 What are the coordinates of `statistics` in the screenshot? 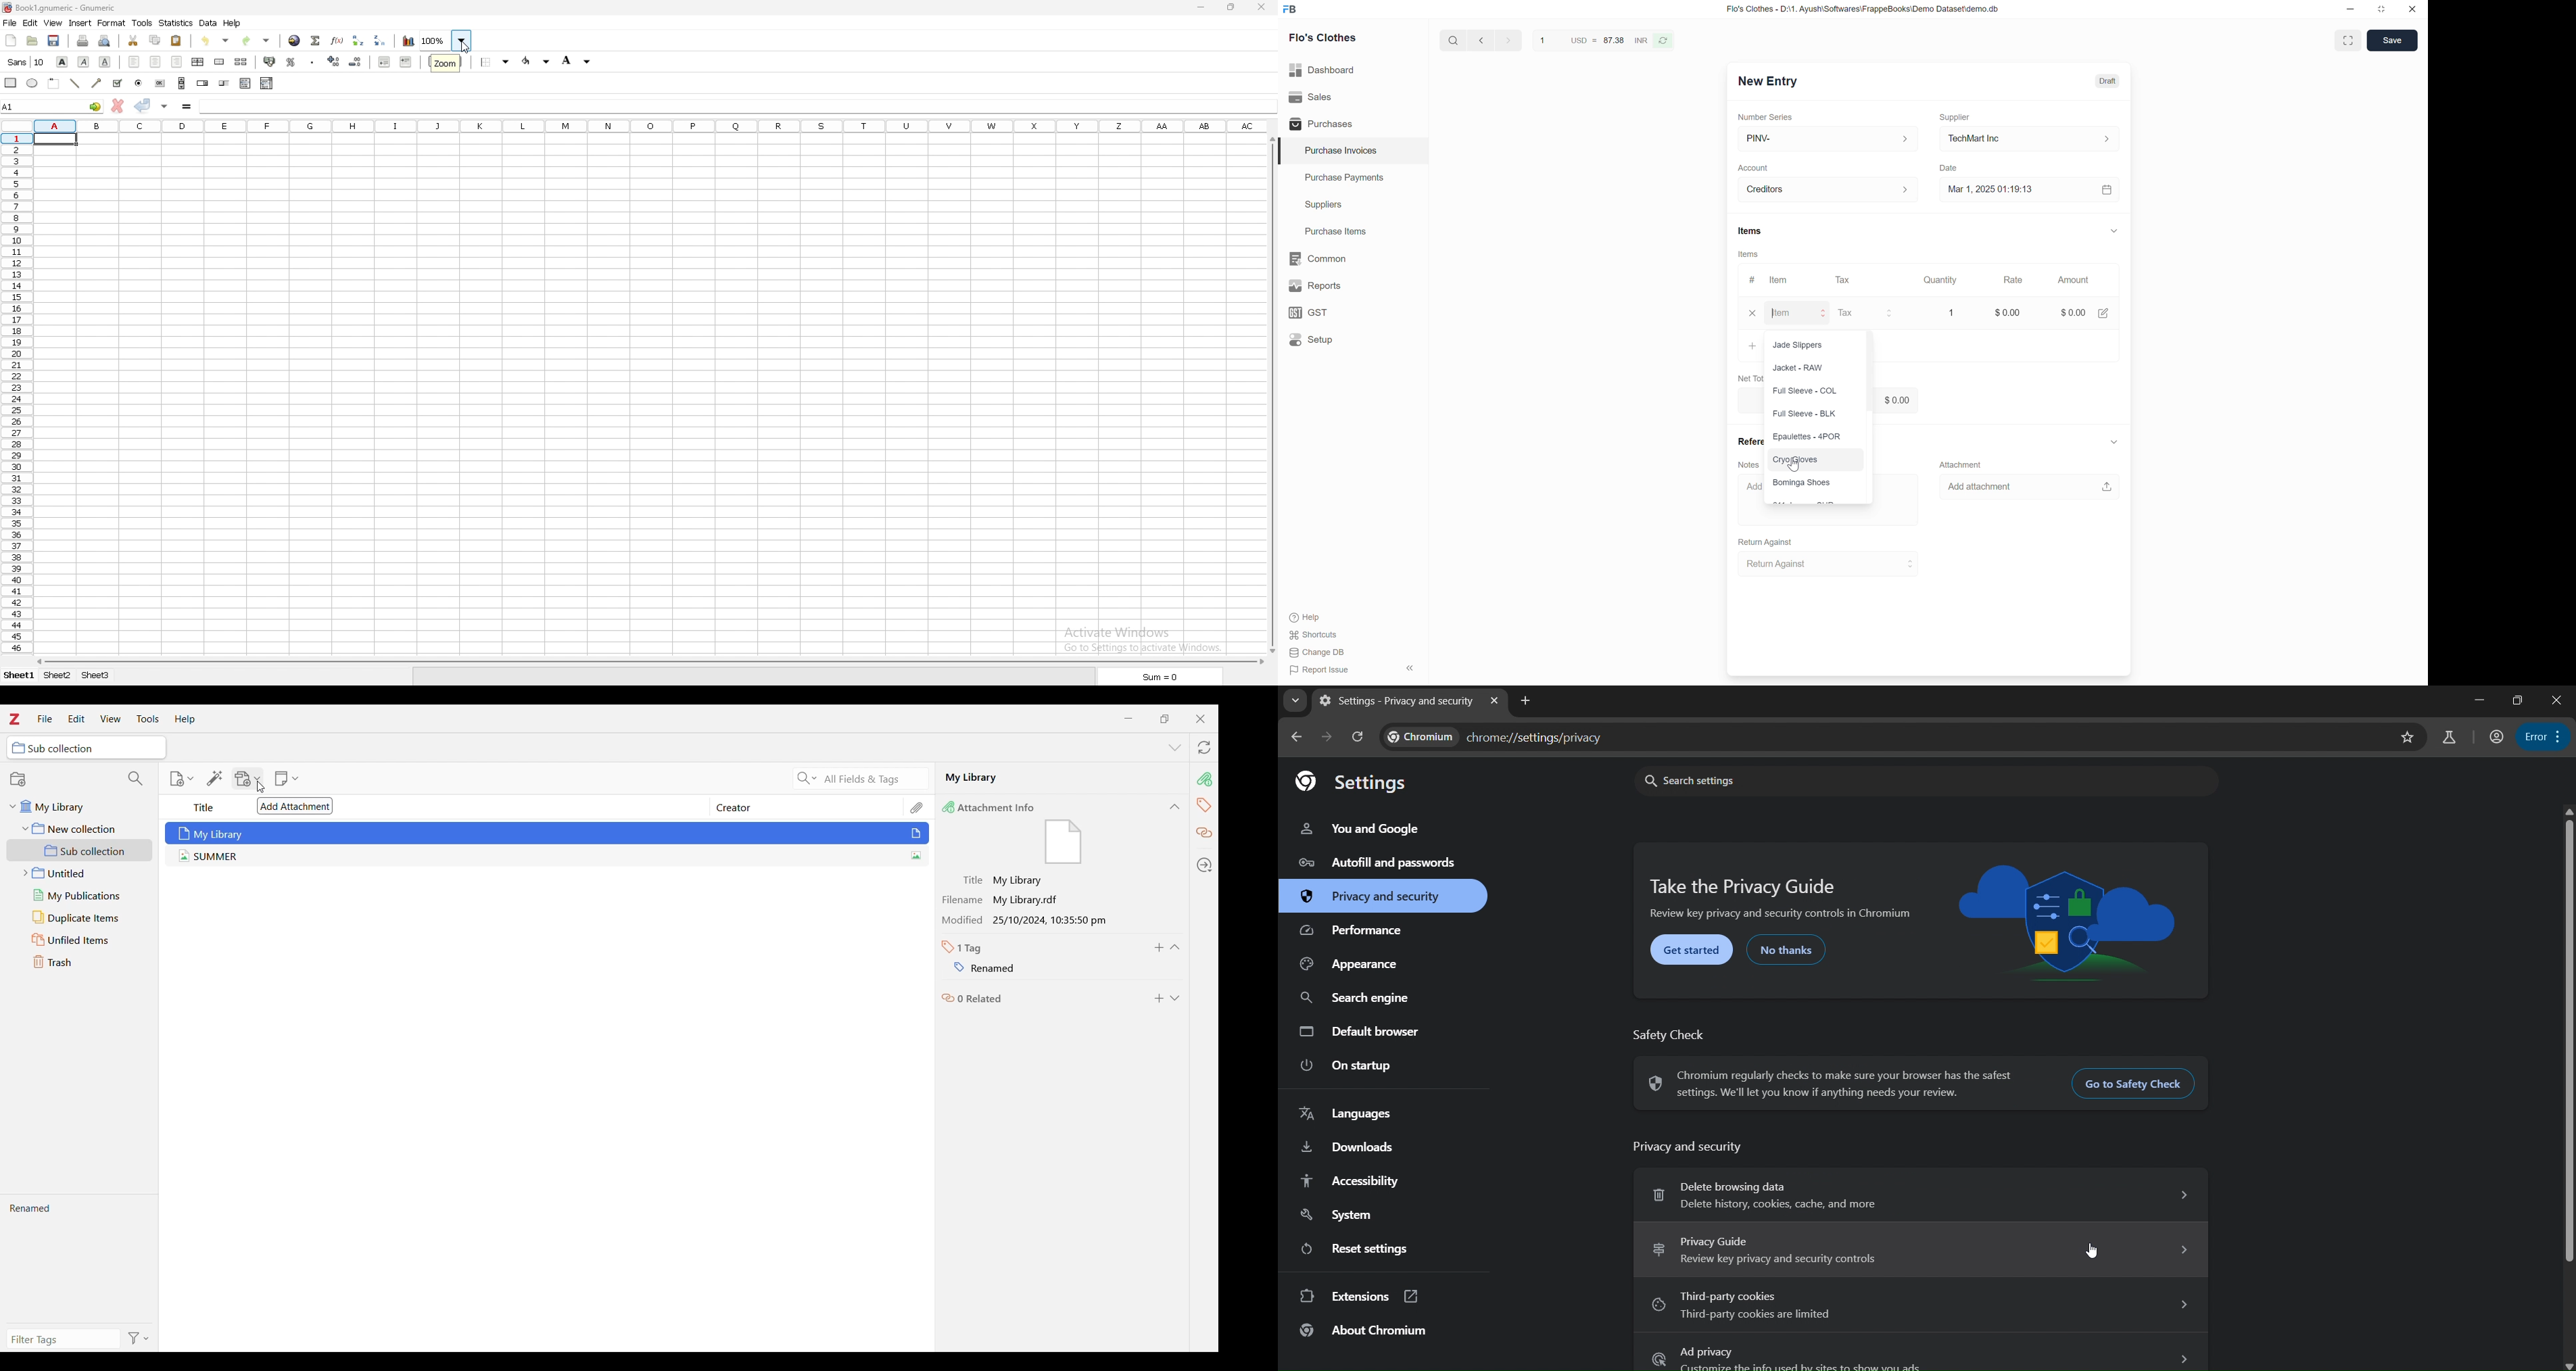 It's located at (176, 23).